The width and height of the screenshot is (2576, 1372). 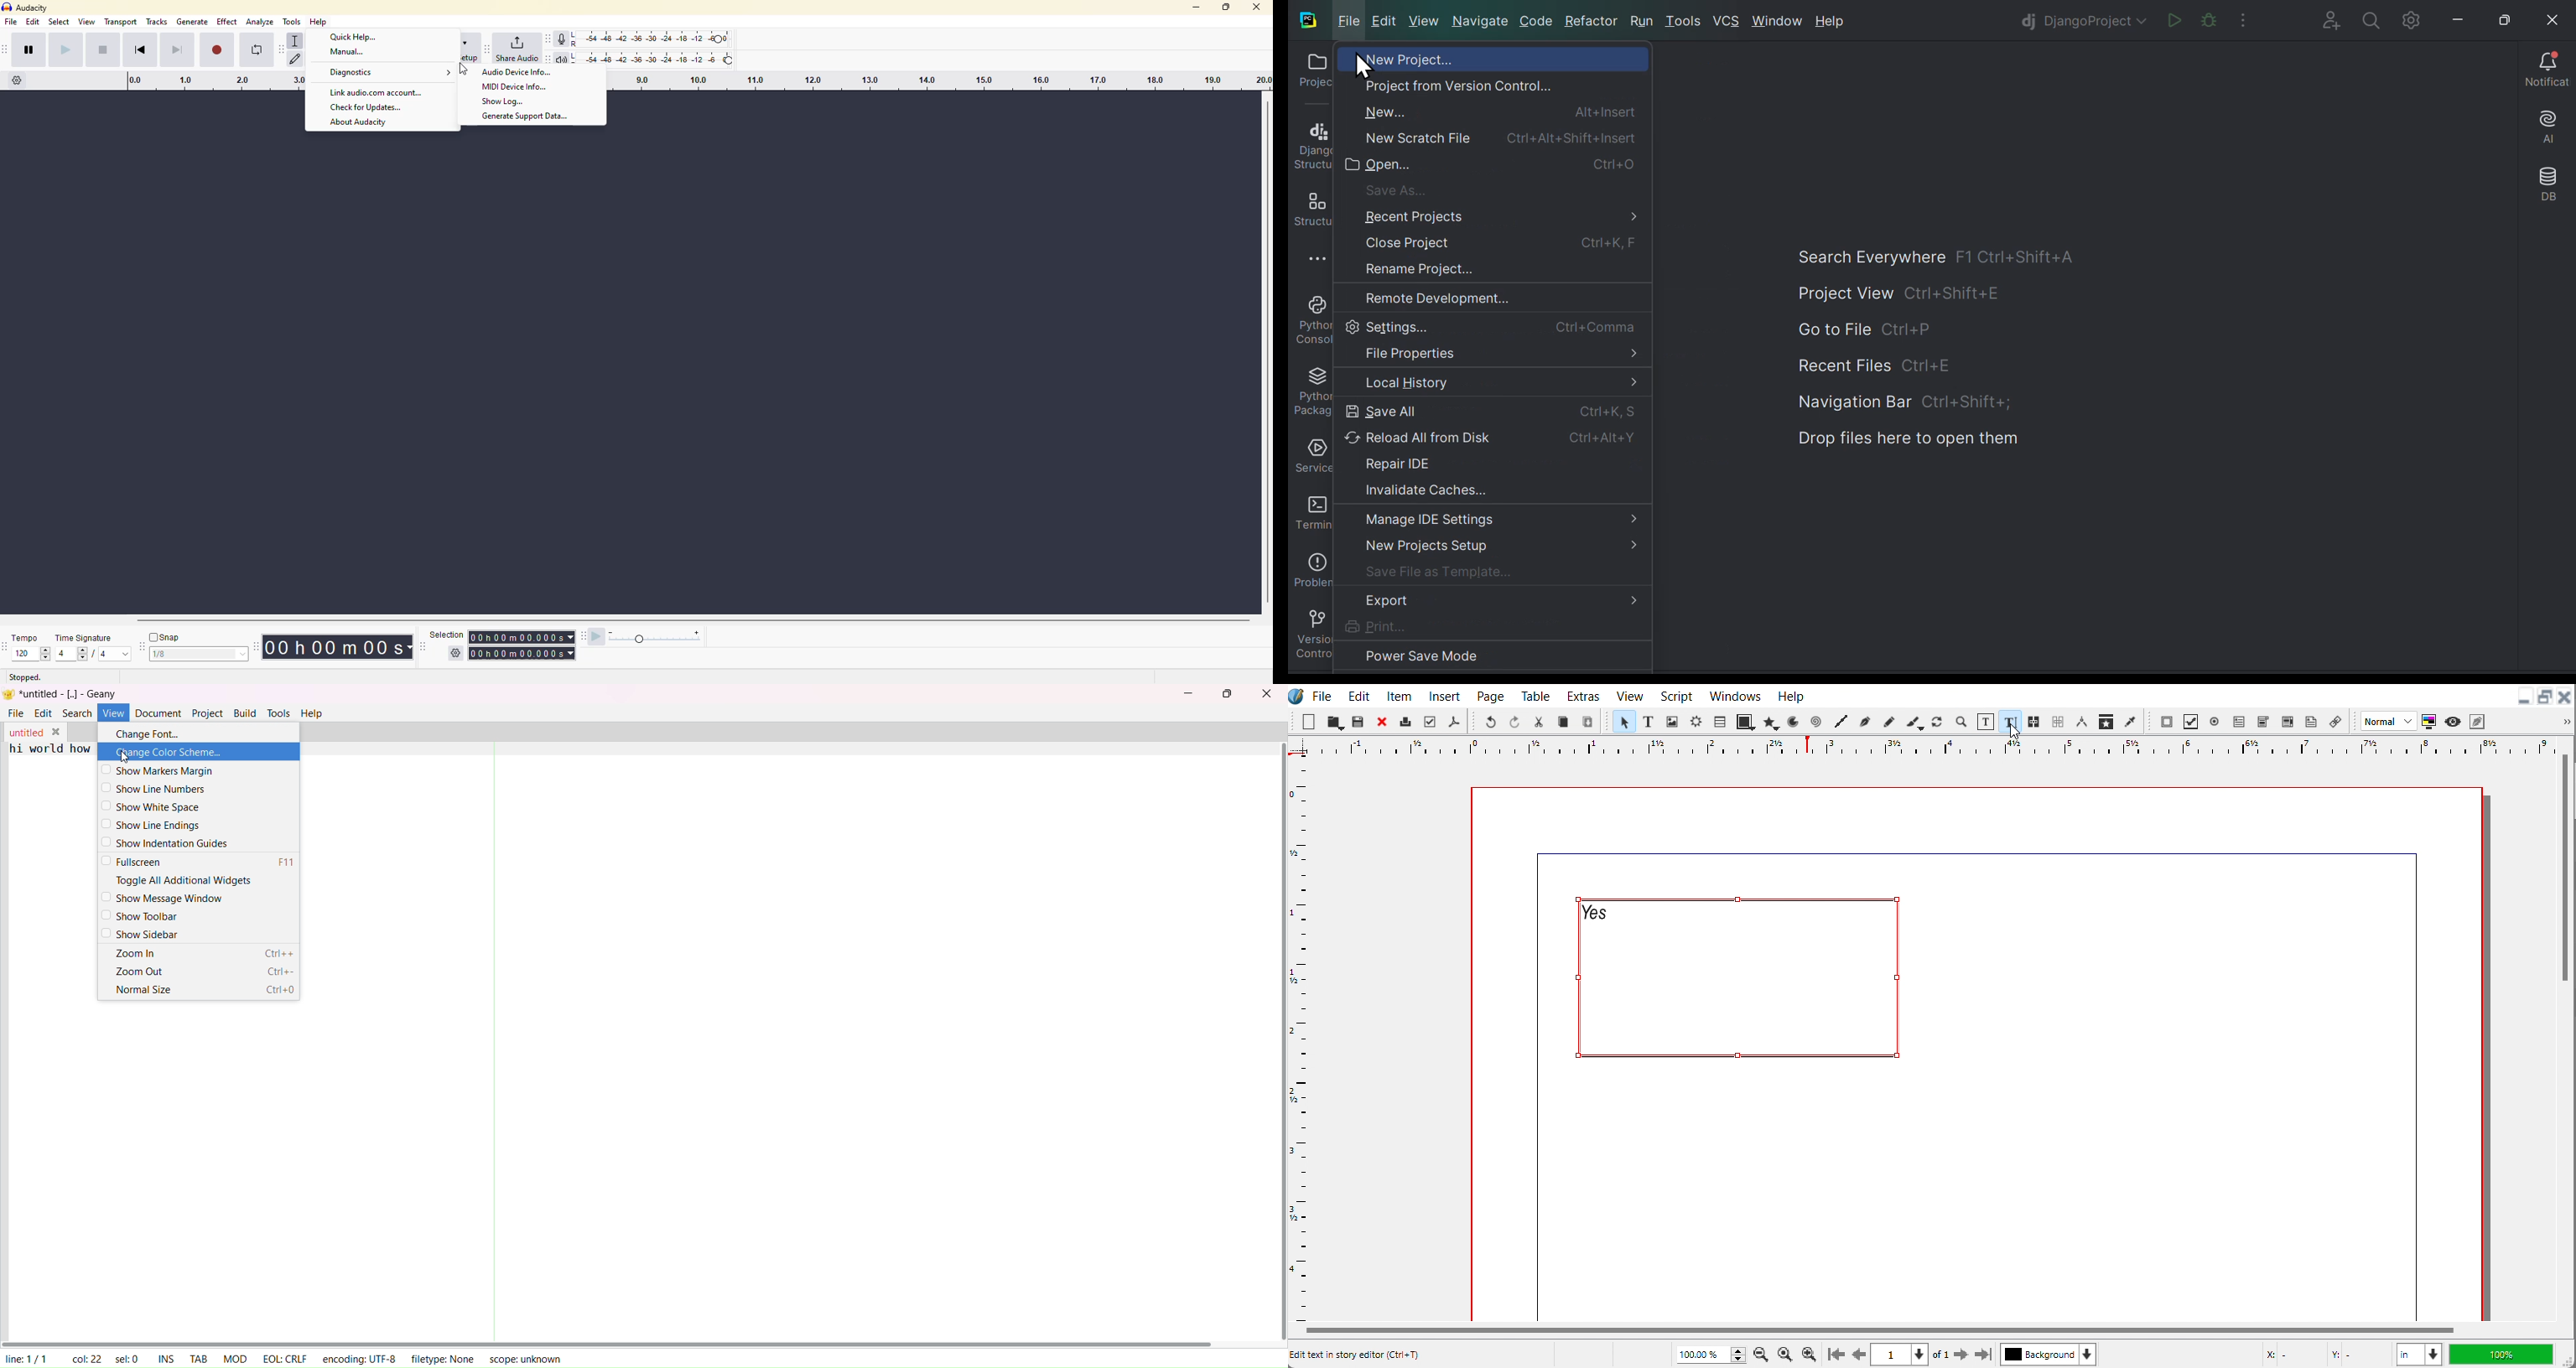 What do you see at coordinates (297, 38) in the screenshot?
I see `selection tool` at bounding box center [297, 38].